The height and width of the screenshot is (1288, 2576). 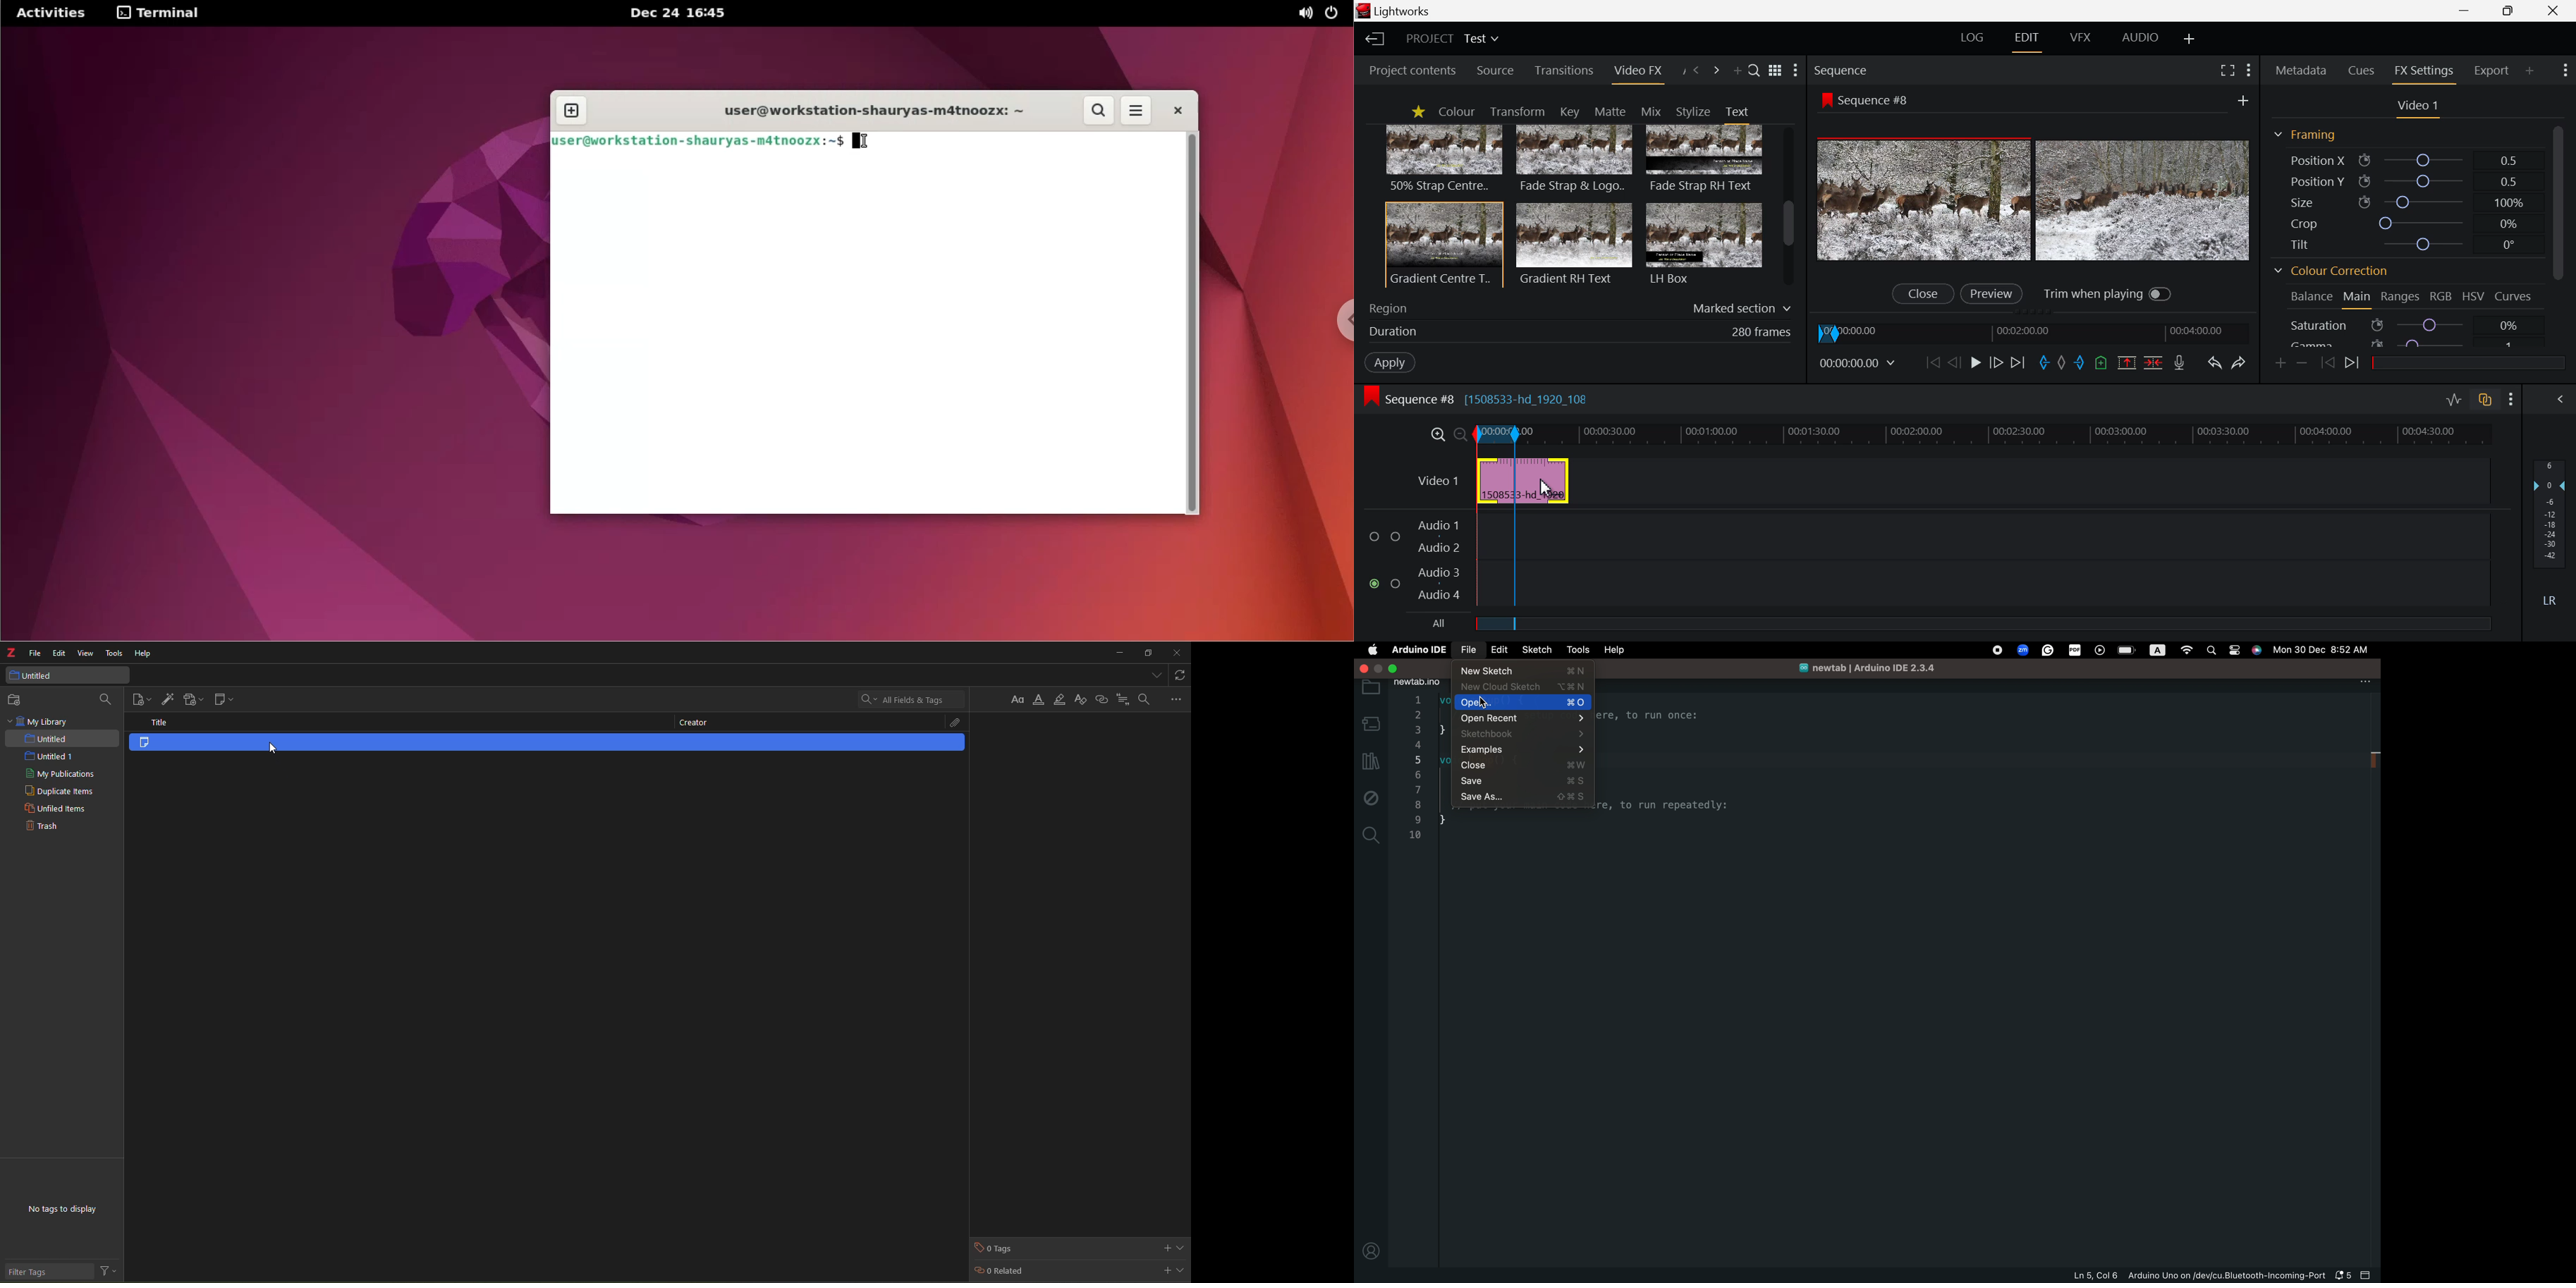 I want to click on Balance, so click(x=2311, y=296).